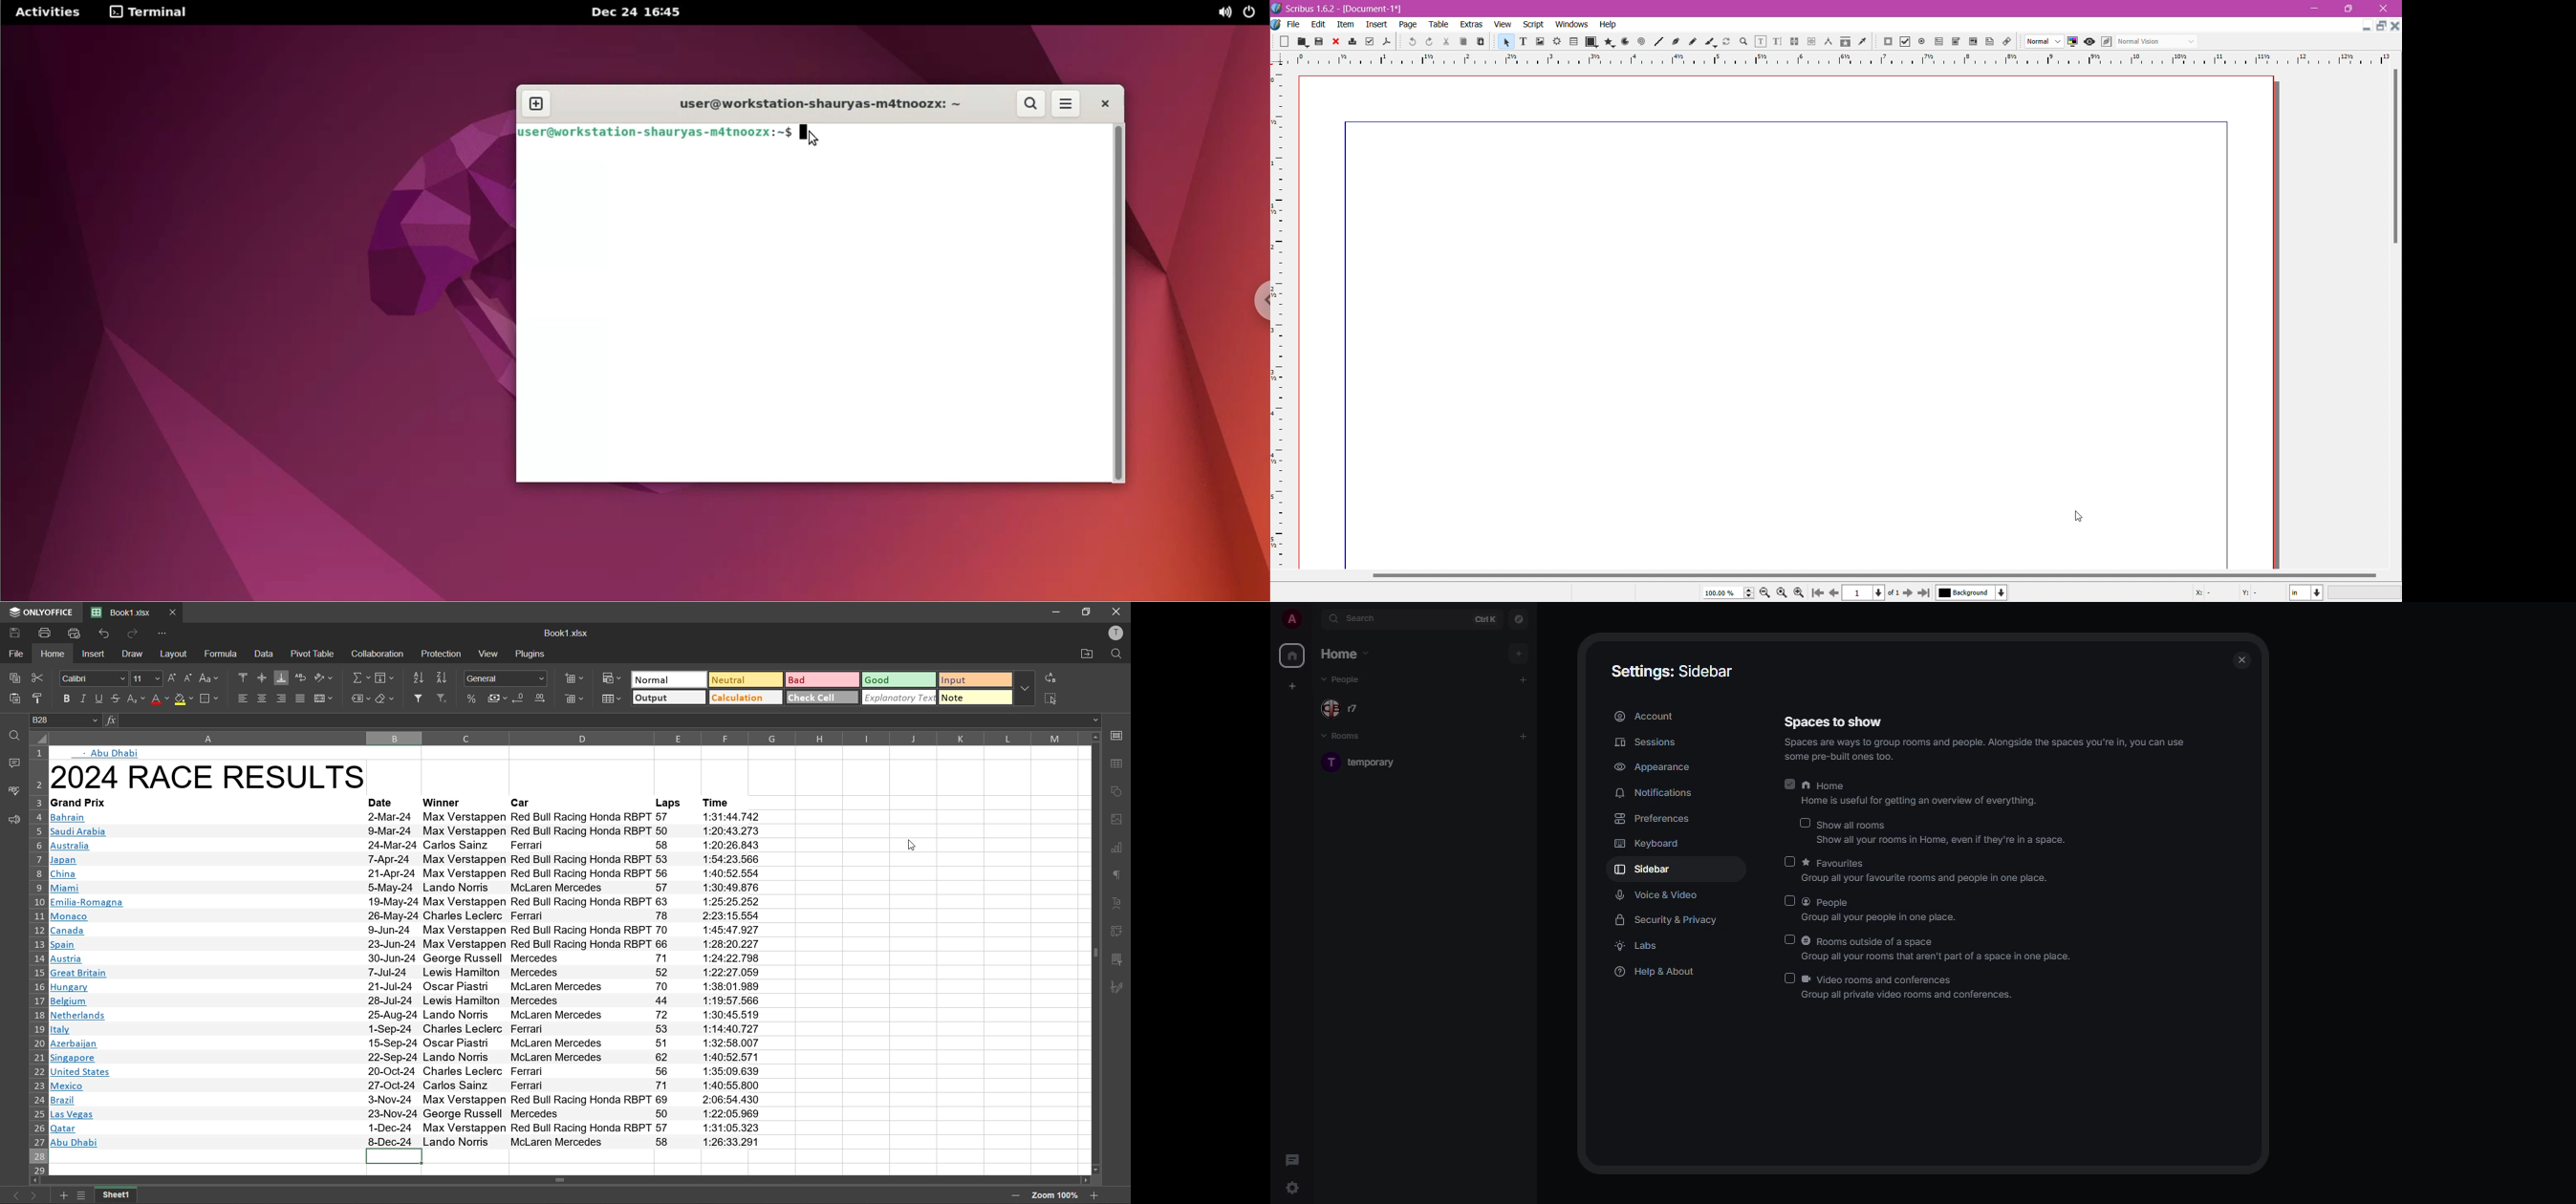 The height and width of the screenshot is (1204, 2576). Describe the element at coordinates (1353, 42) in the screenshot. I see `print` at that location.